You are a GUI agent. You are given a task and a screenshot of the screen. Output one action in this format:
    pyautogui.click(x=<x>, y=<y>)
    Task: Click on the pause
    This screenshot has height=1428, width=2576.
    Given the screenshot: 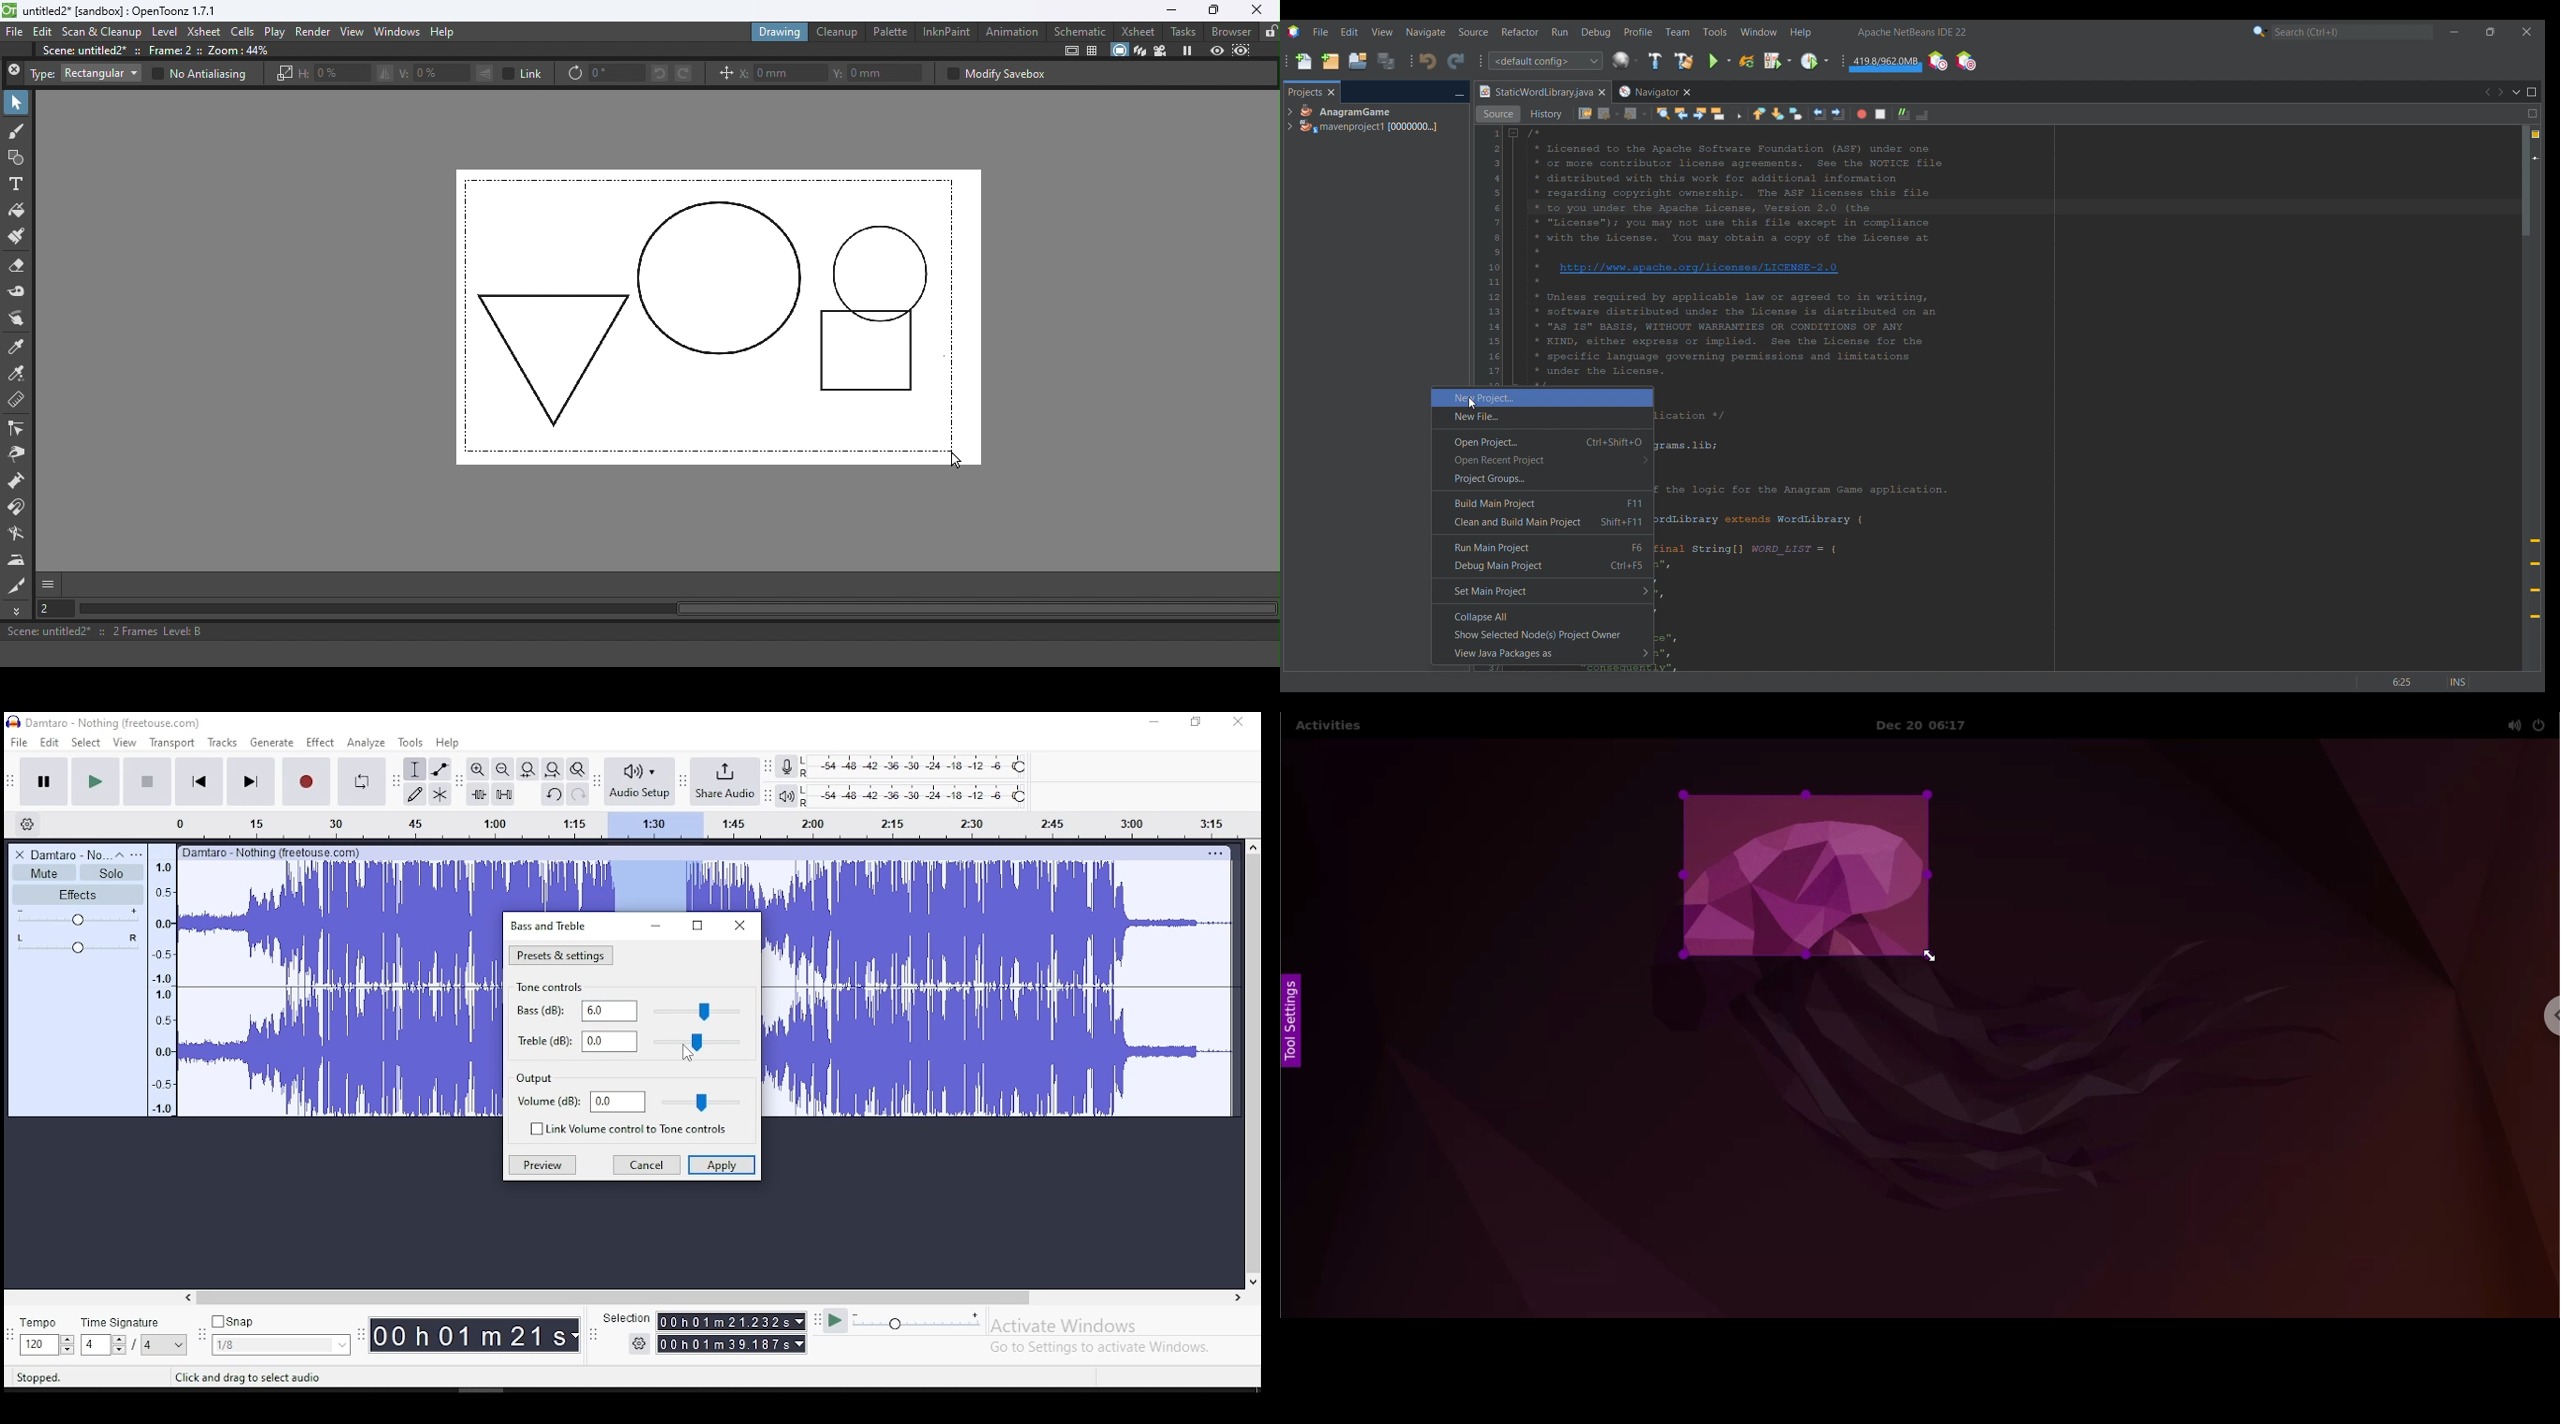 What is the action you would take?
    pyautogui.click(x=45, y=782)
    